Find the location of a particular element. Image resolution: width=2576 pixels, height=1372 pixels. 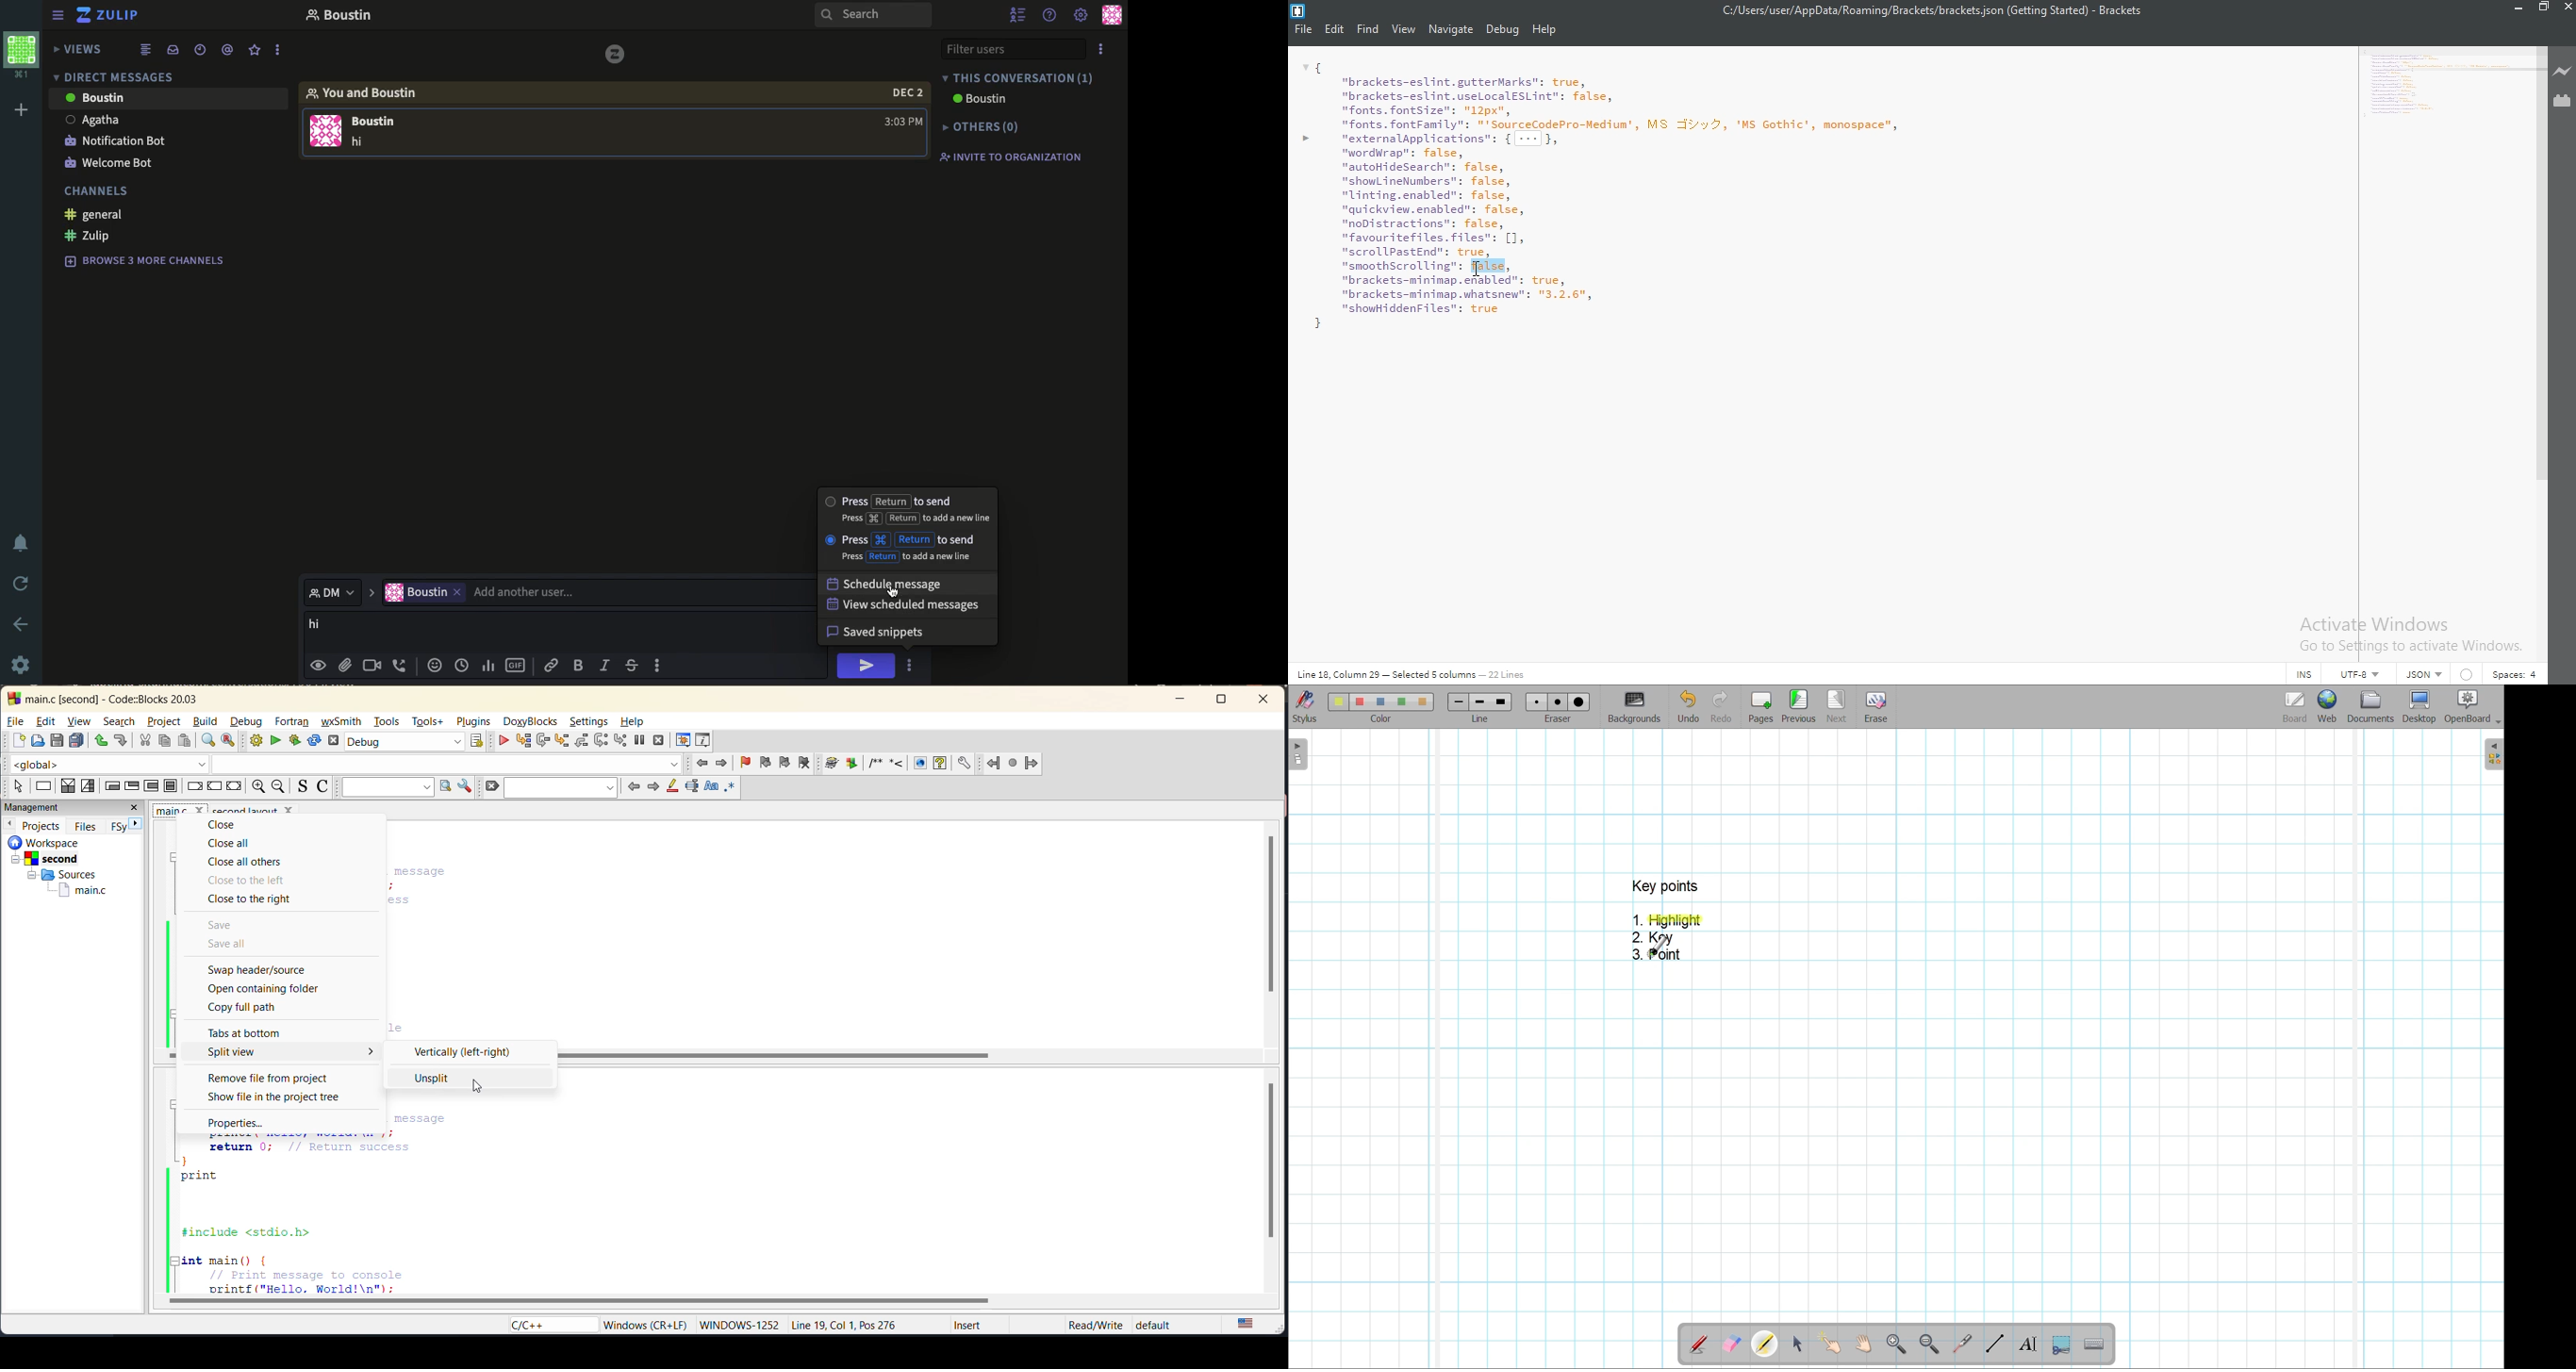

browse 3 more channels is located at coordinates (146, 261).